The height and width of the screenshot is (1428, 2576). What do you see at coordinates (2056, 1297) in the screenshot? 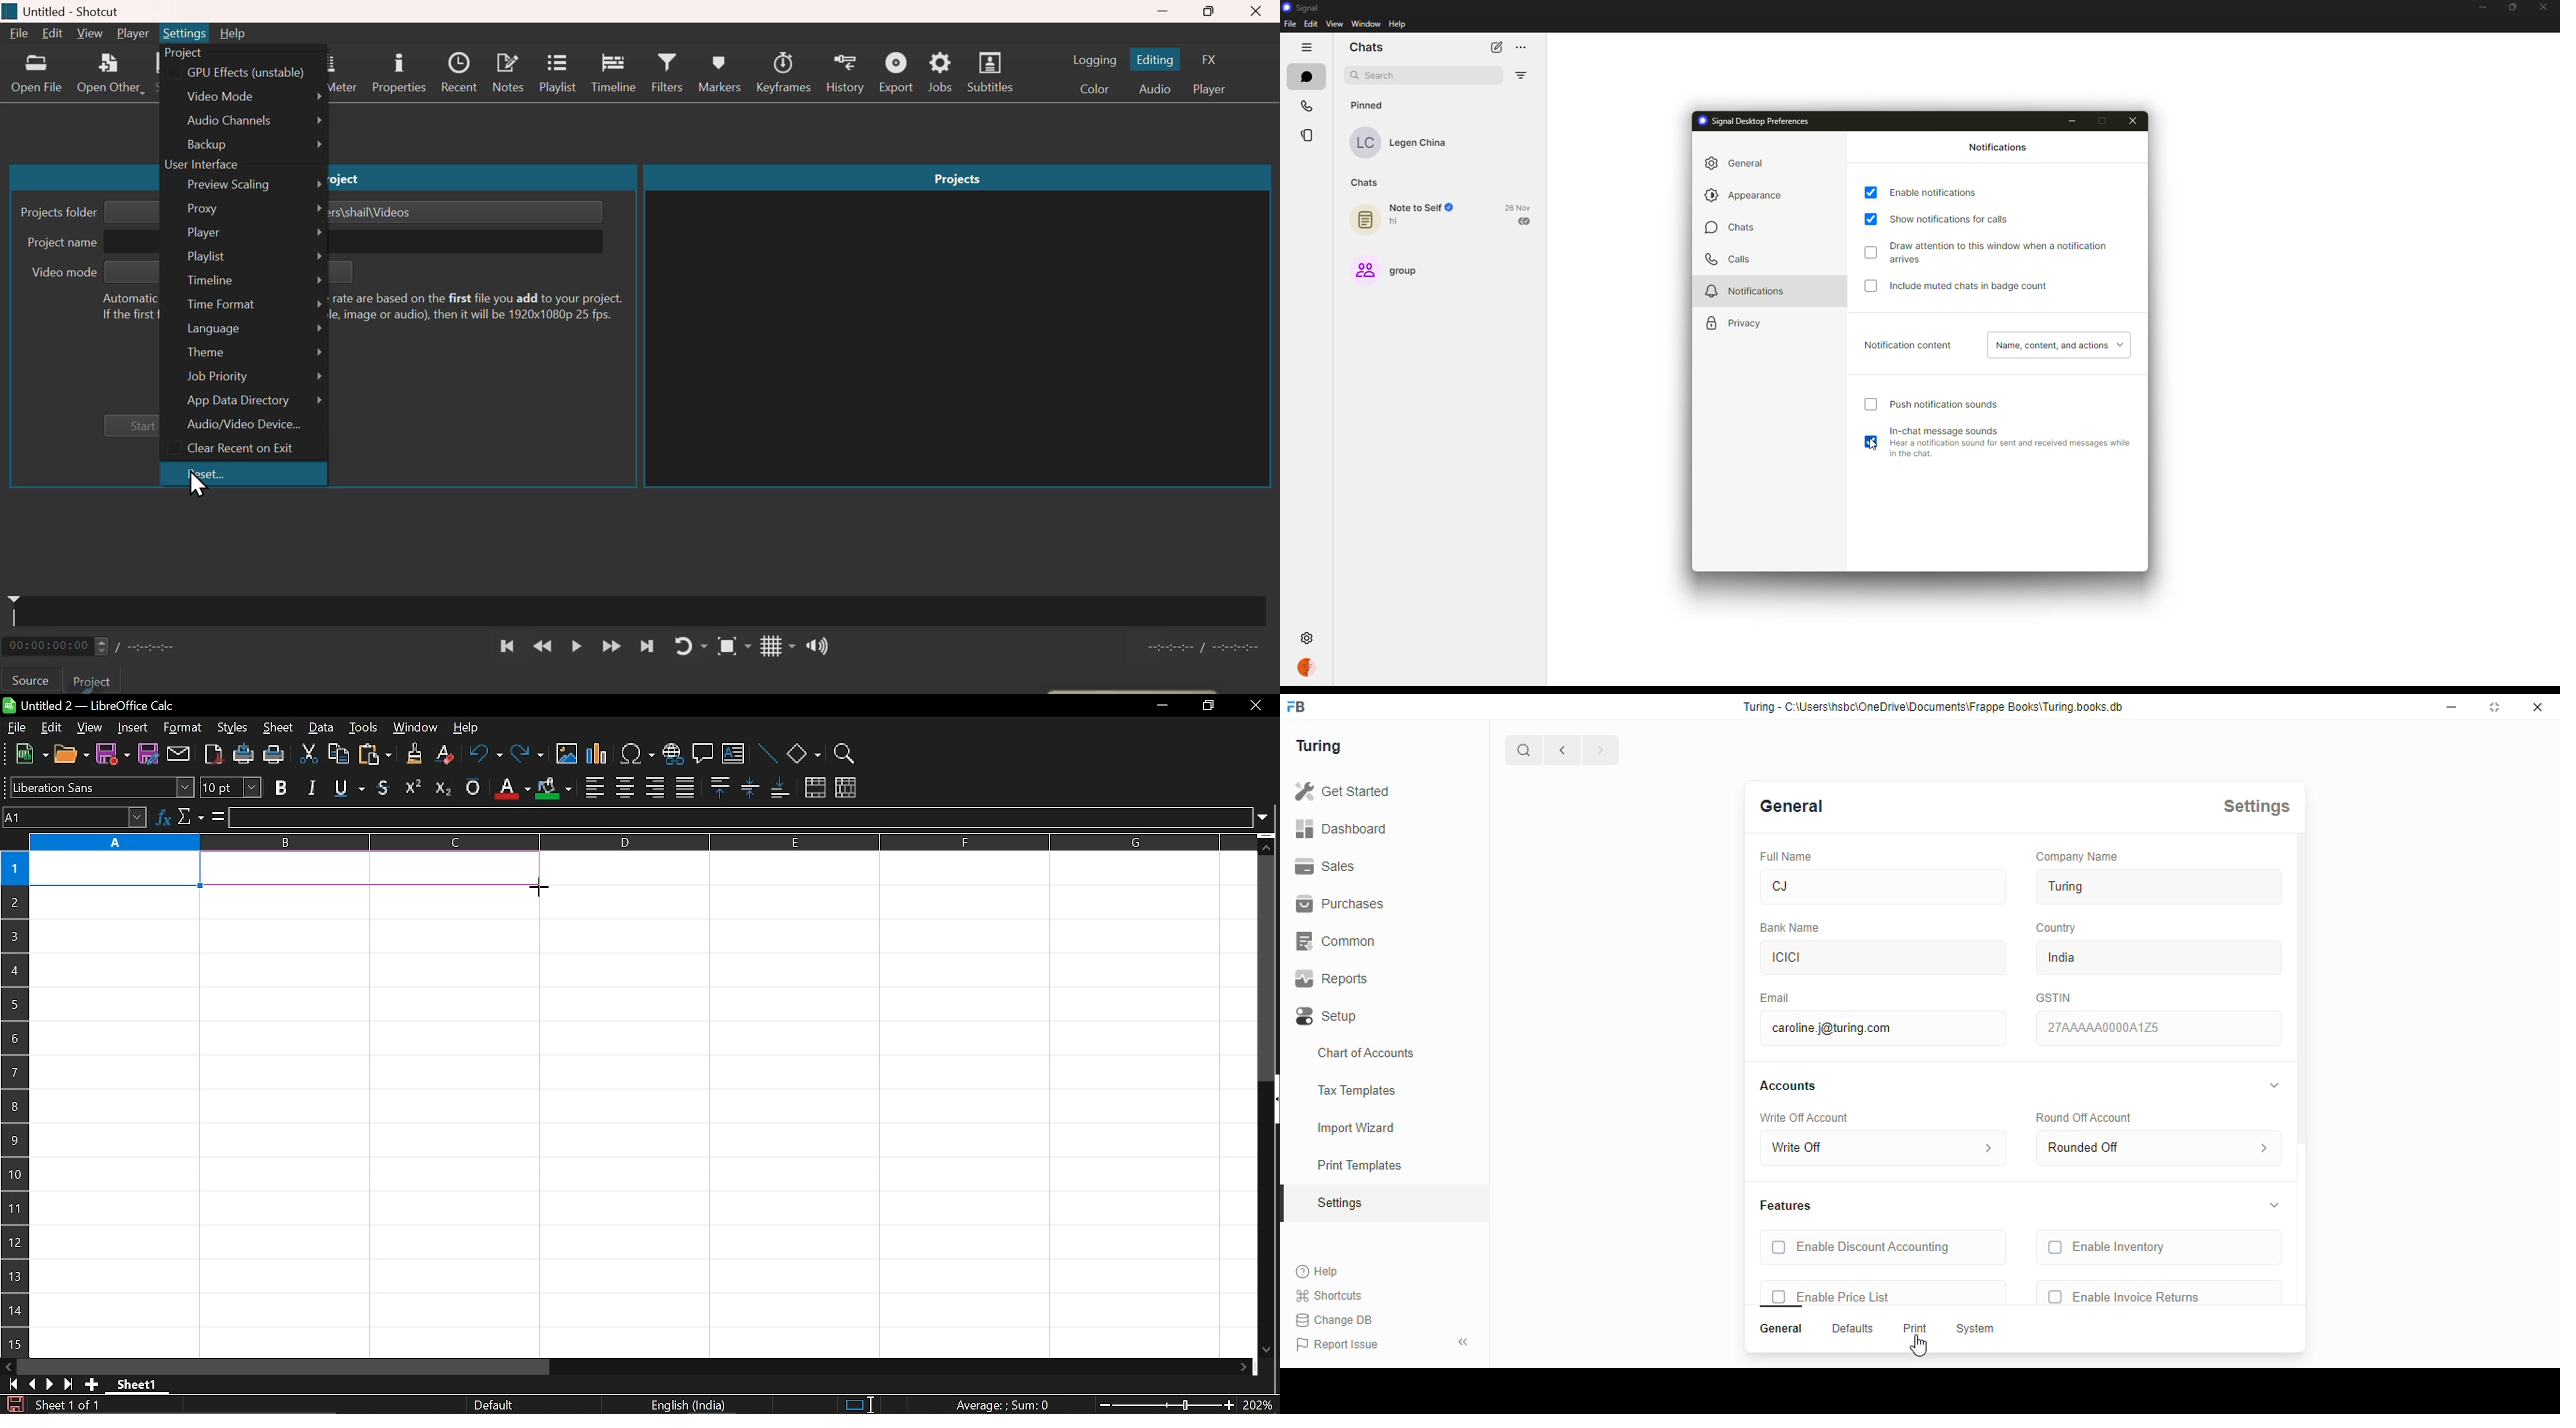
I see `checkbox` at bounding box center [2056, 1297].